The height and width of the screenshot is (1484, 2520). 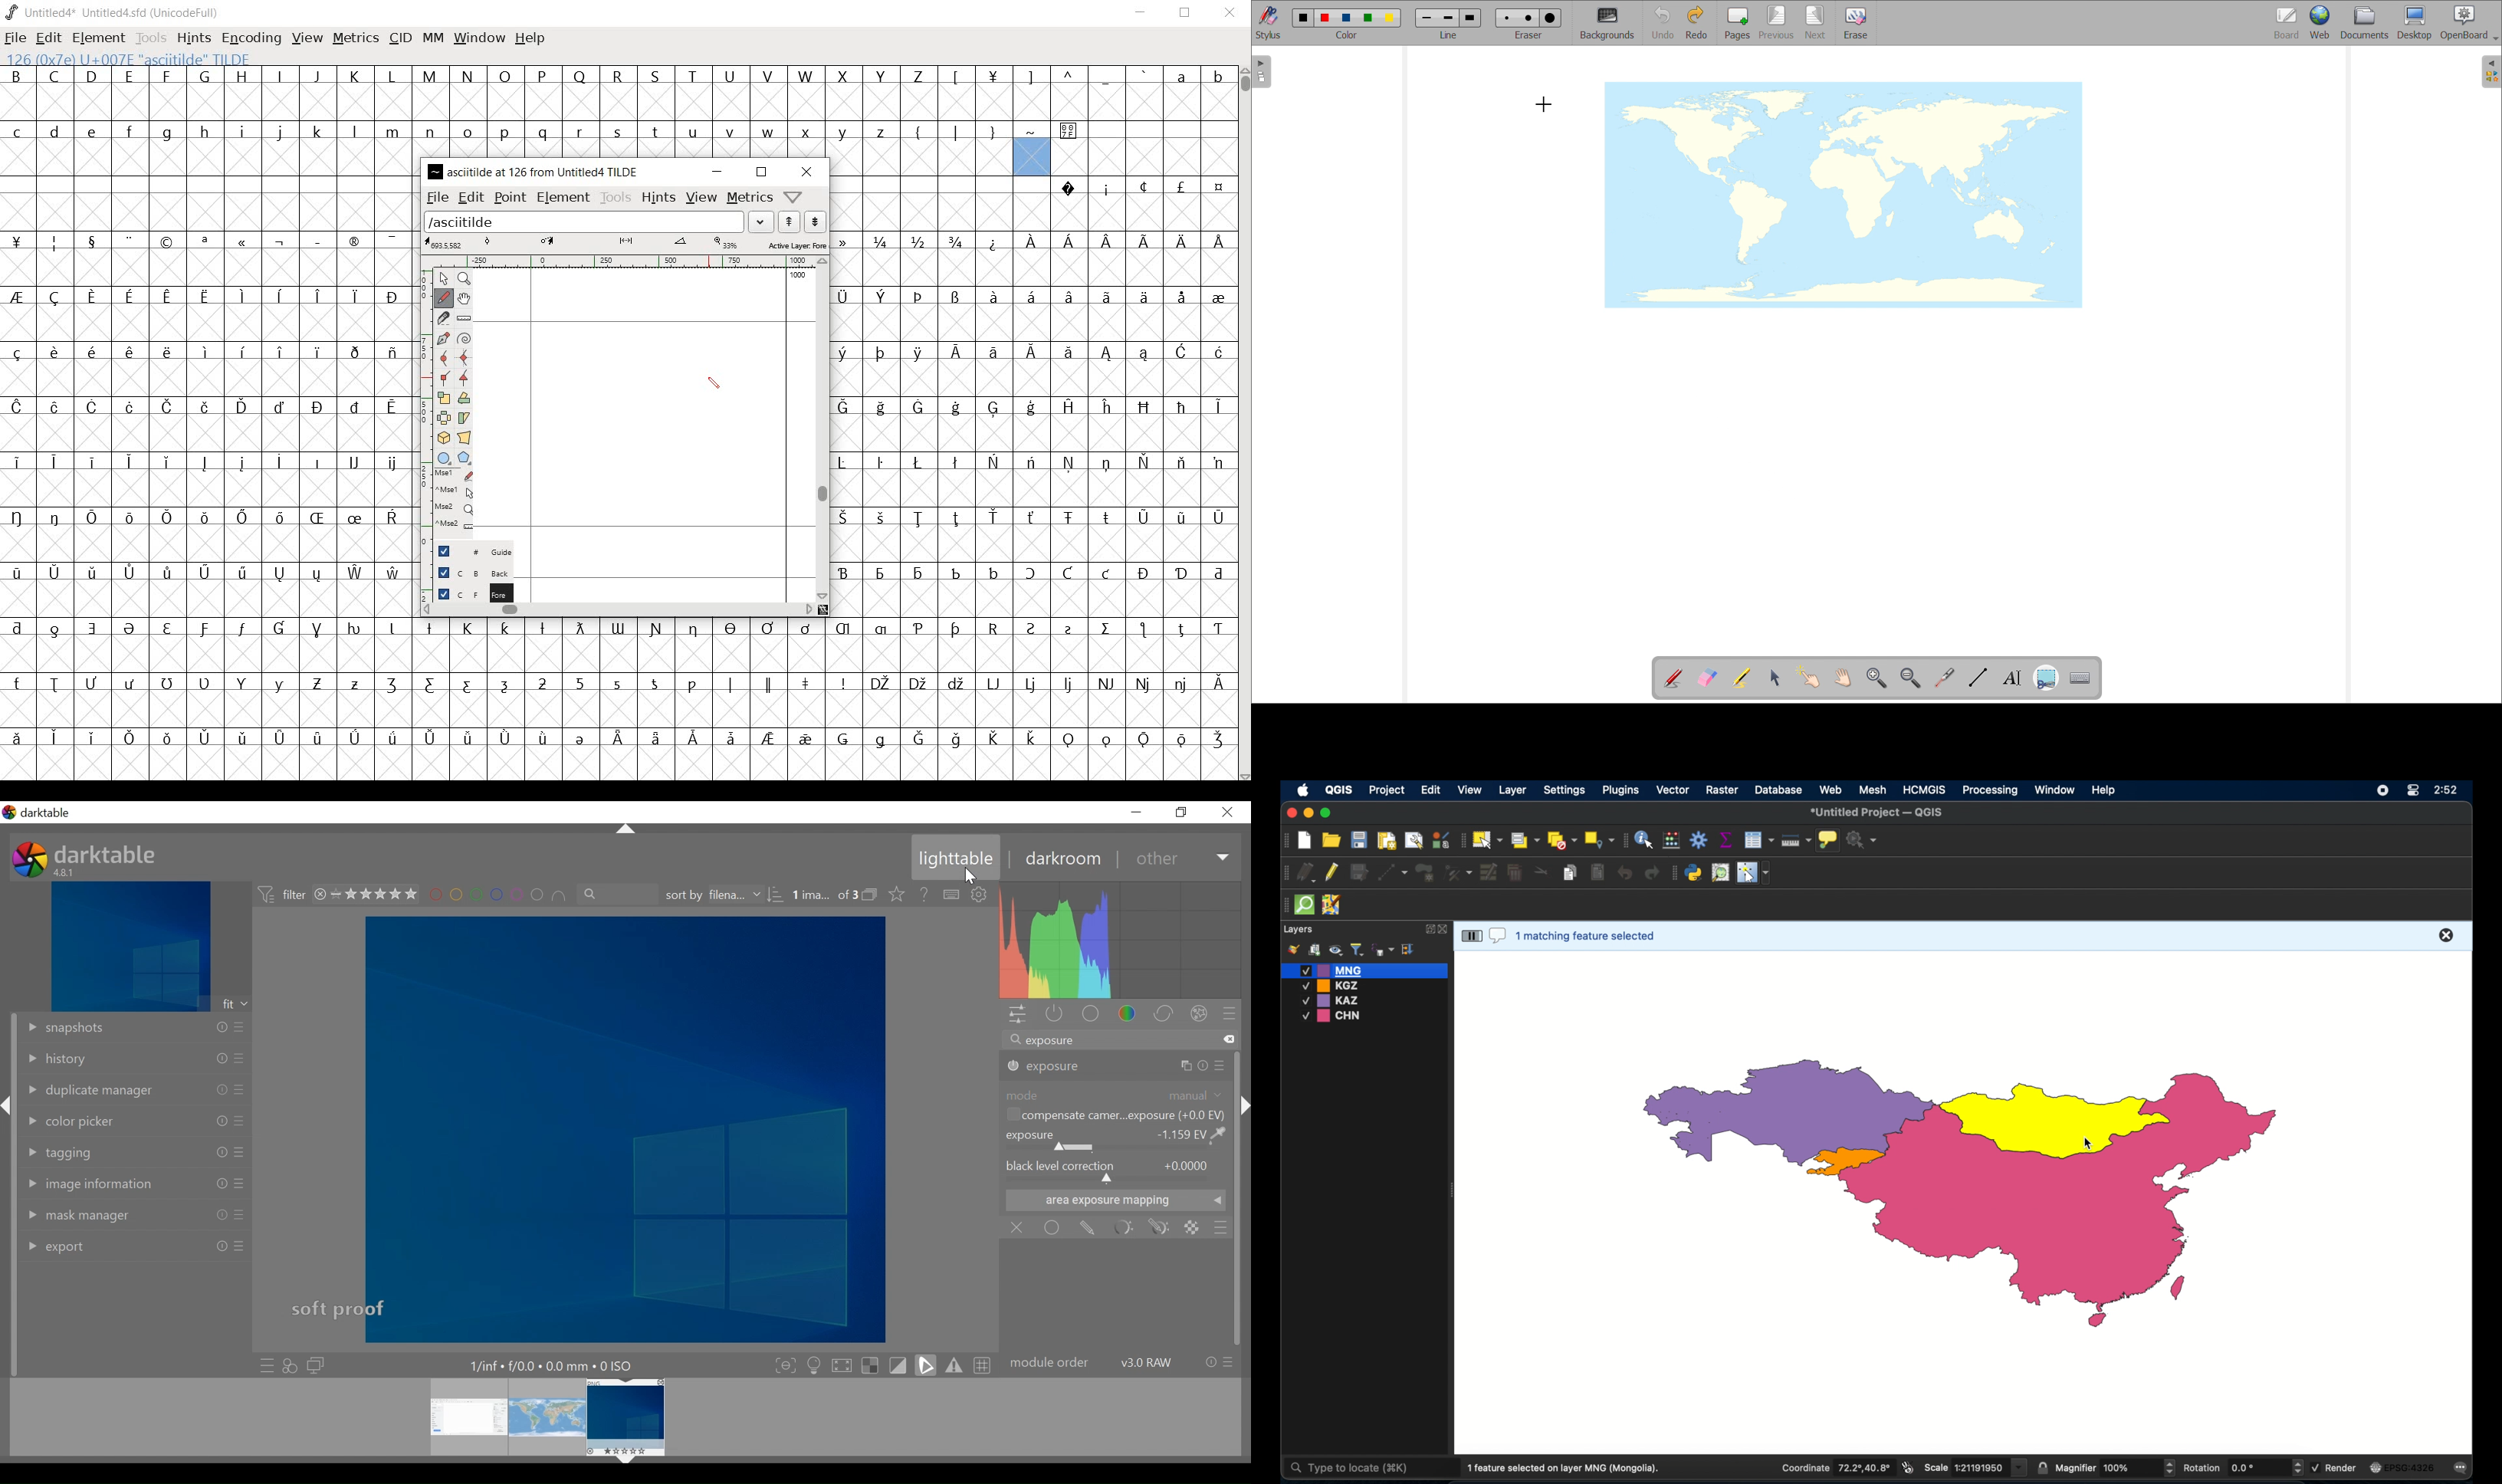 I want to click on color, so click(x=1129, y=1014).